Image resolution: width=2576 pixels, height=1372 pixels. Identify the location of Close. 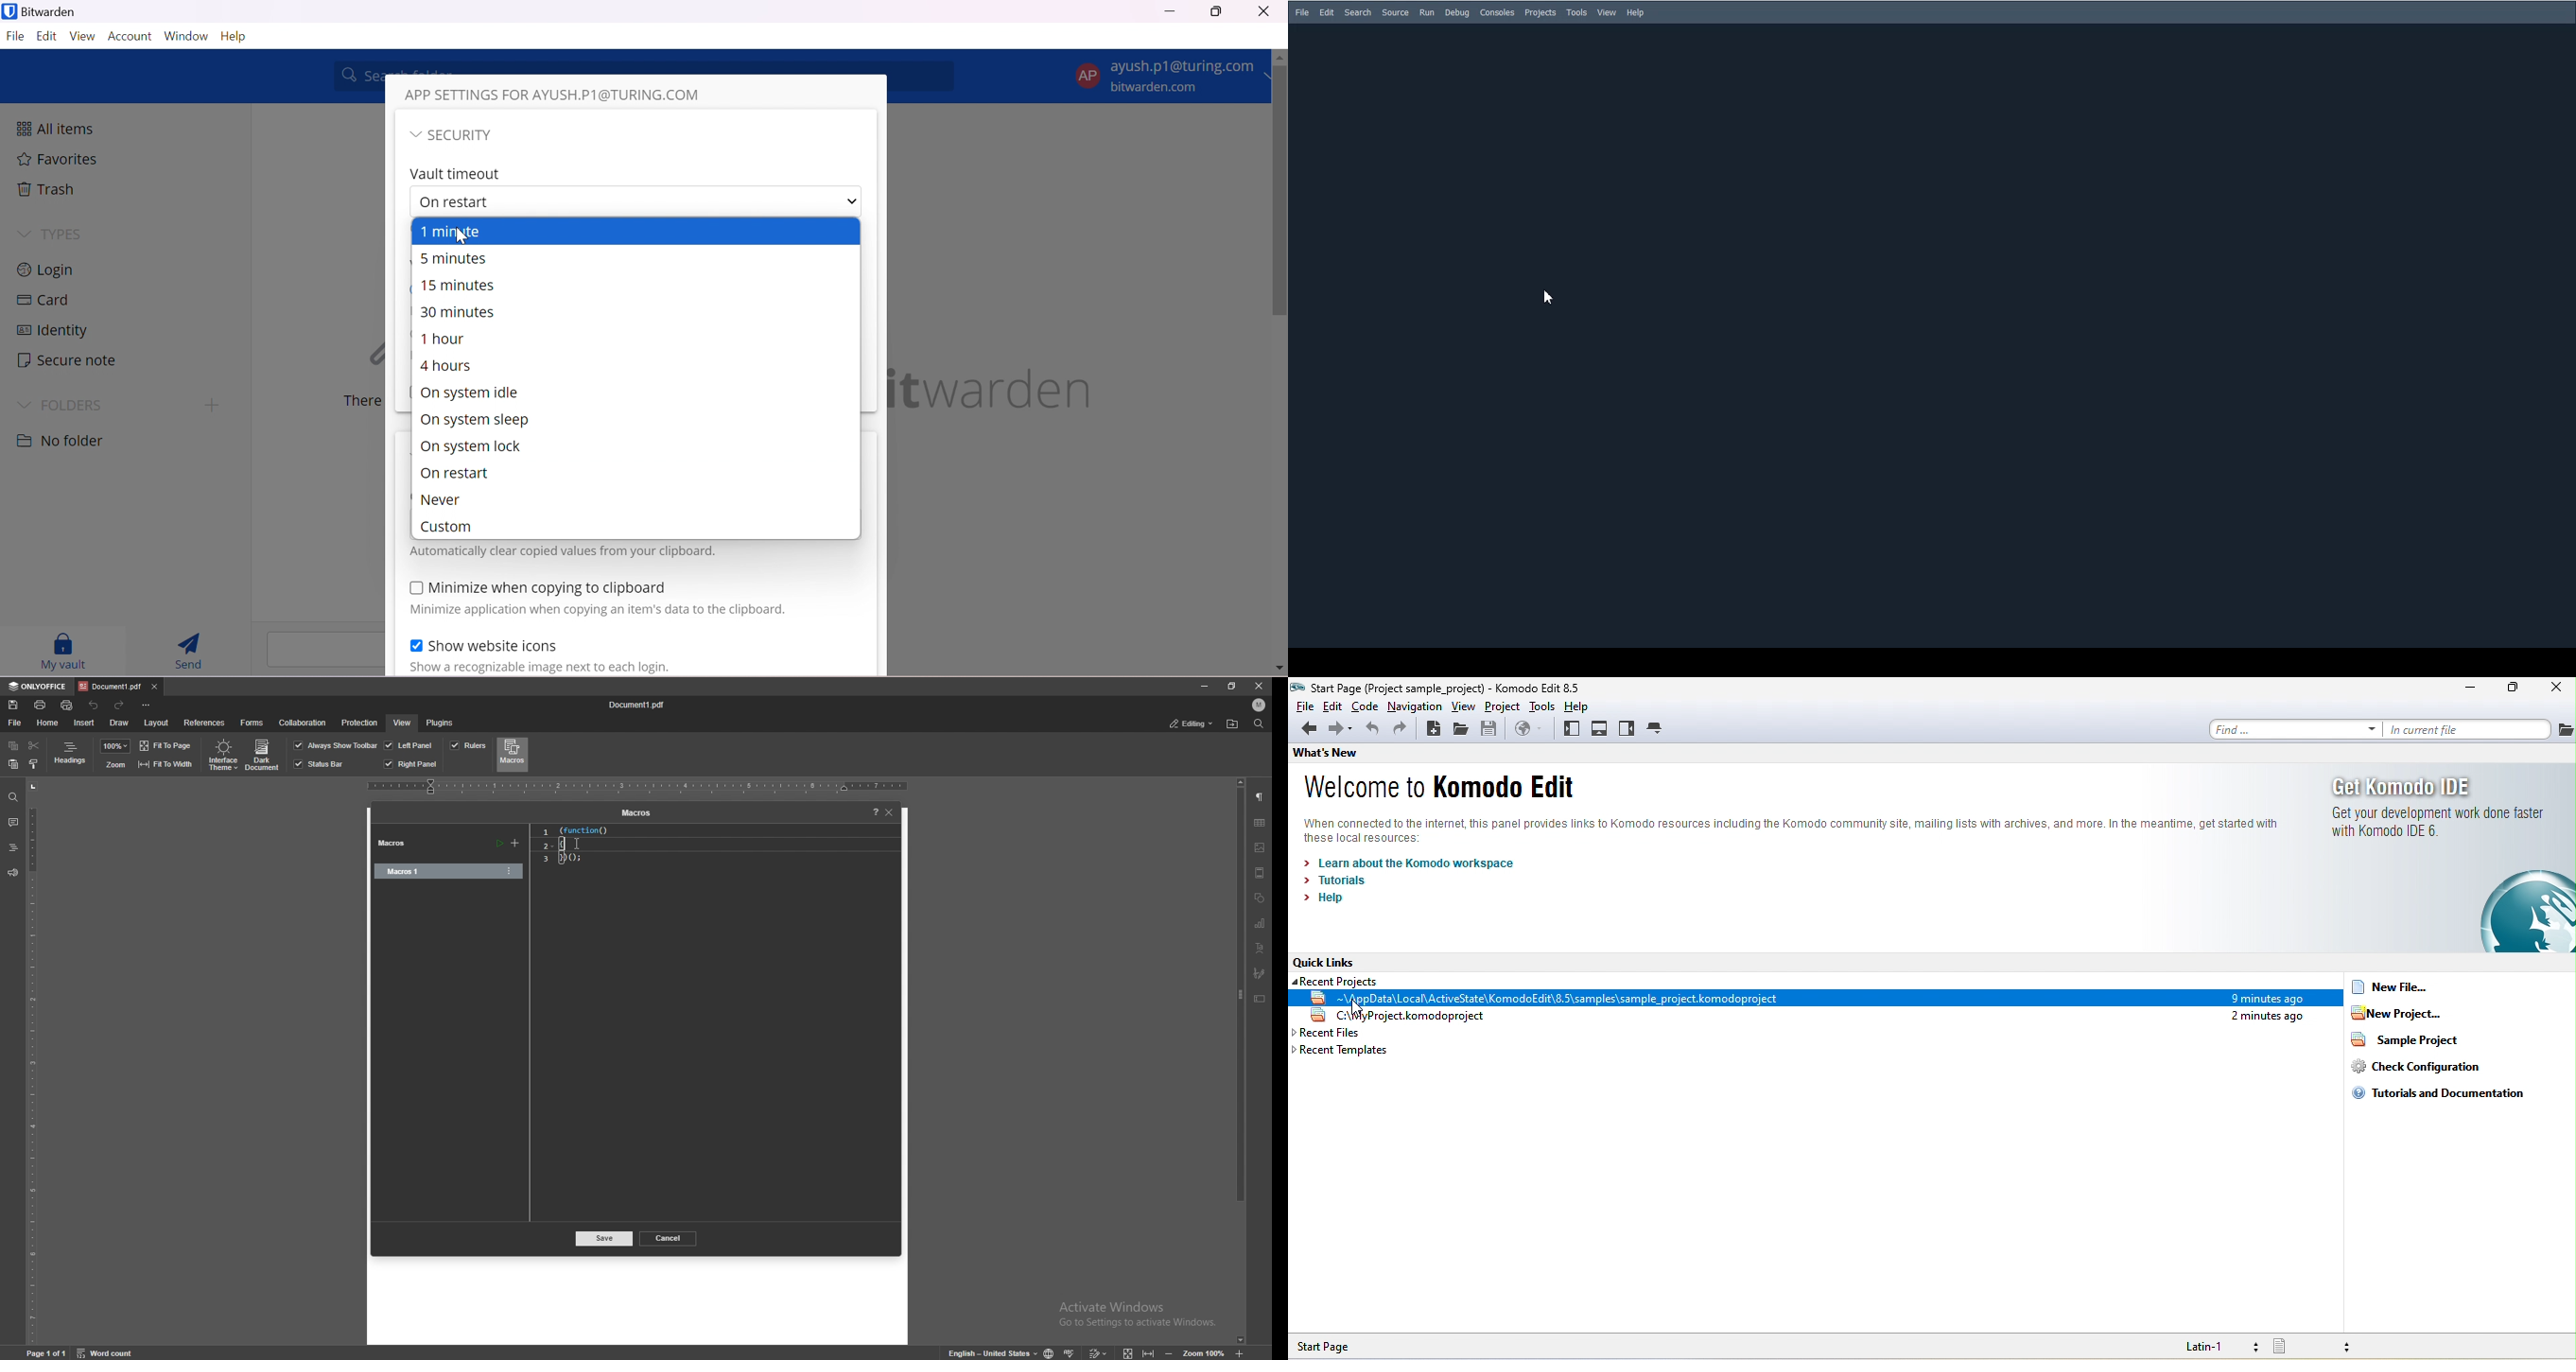
(1263, 11).